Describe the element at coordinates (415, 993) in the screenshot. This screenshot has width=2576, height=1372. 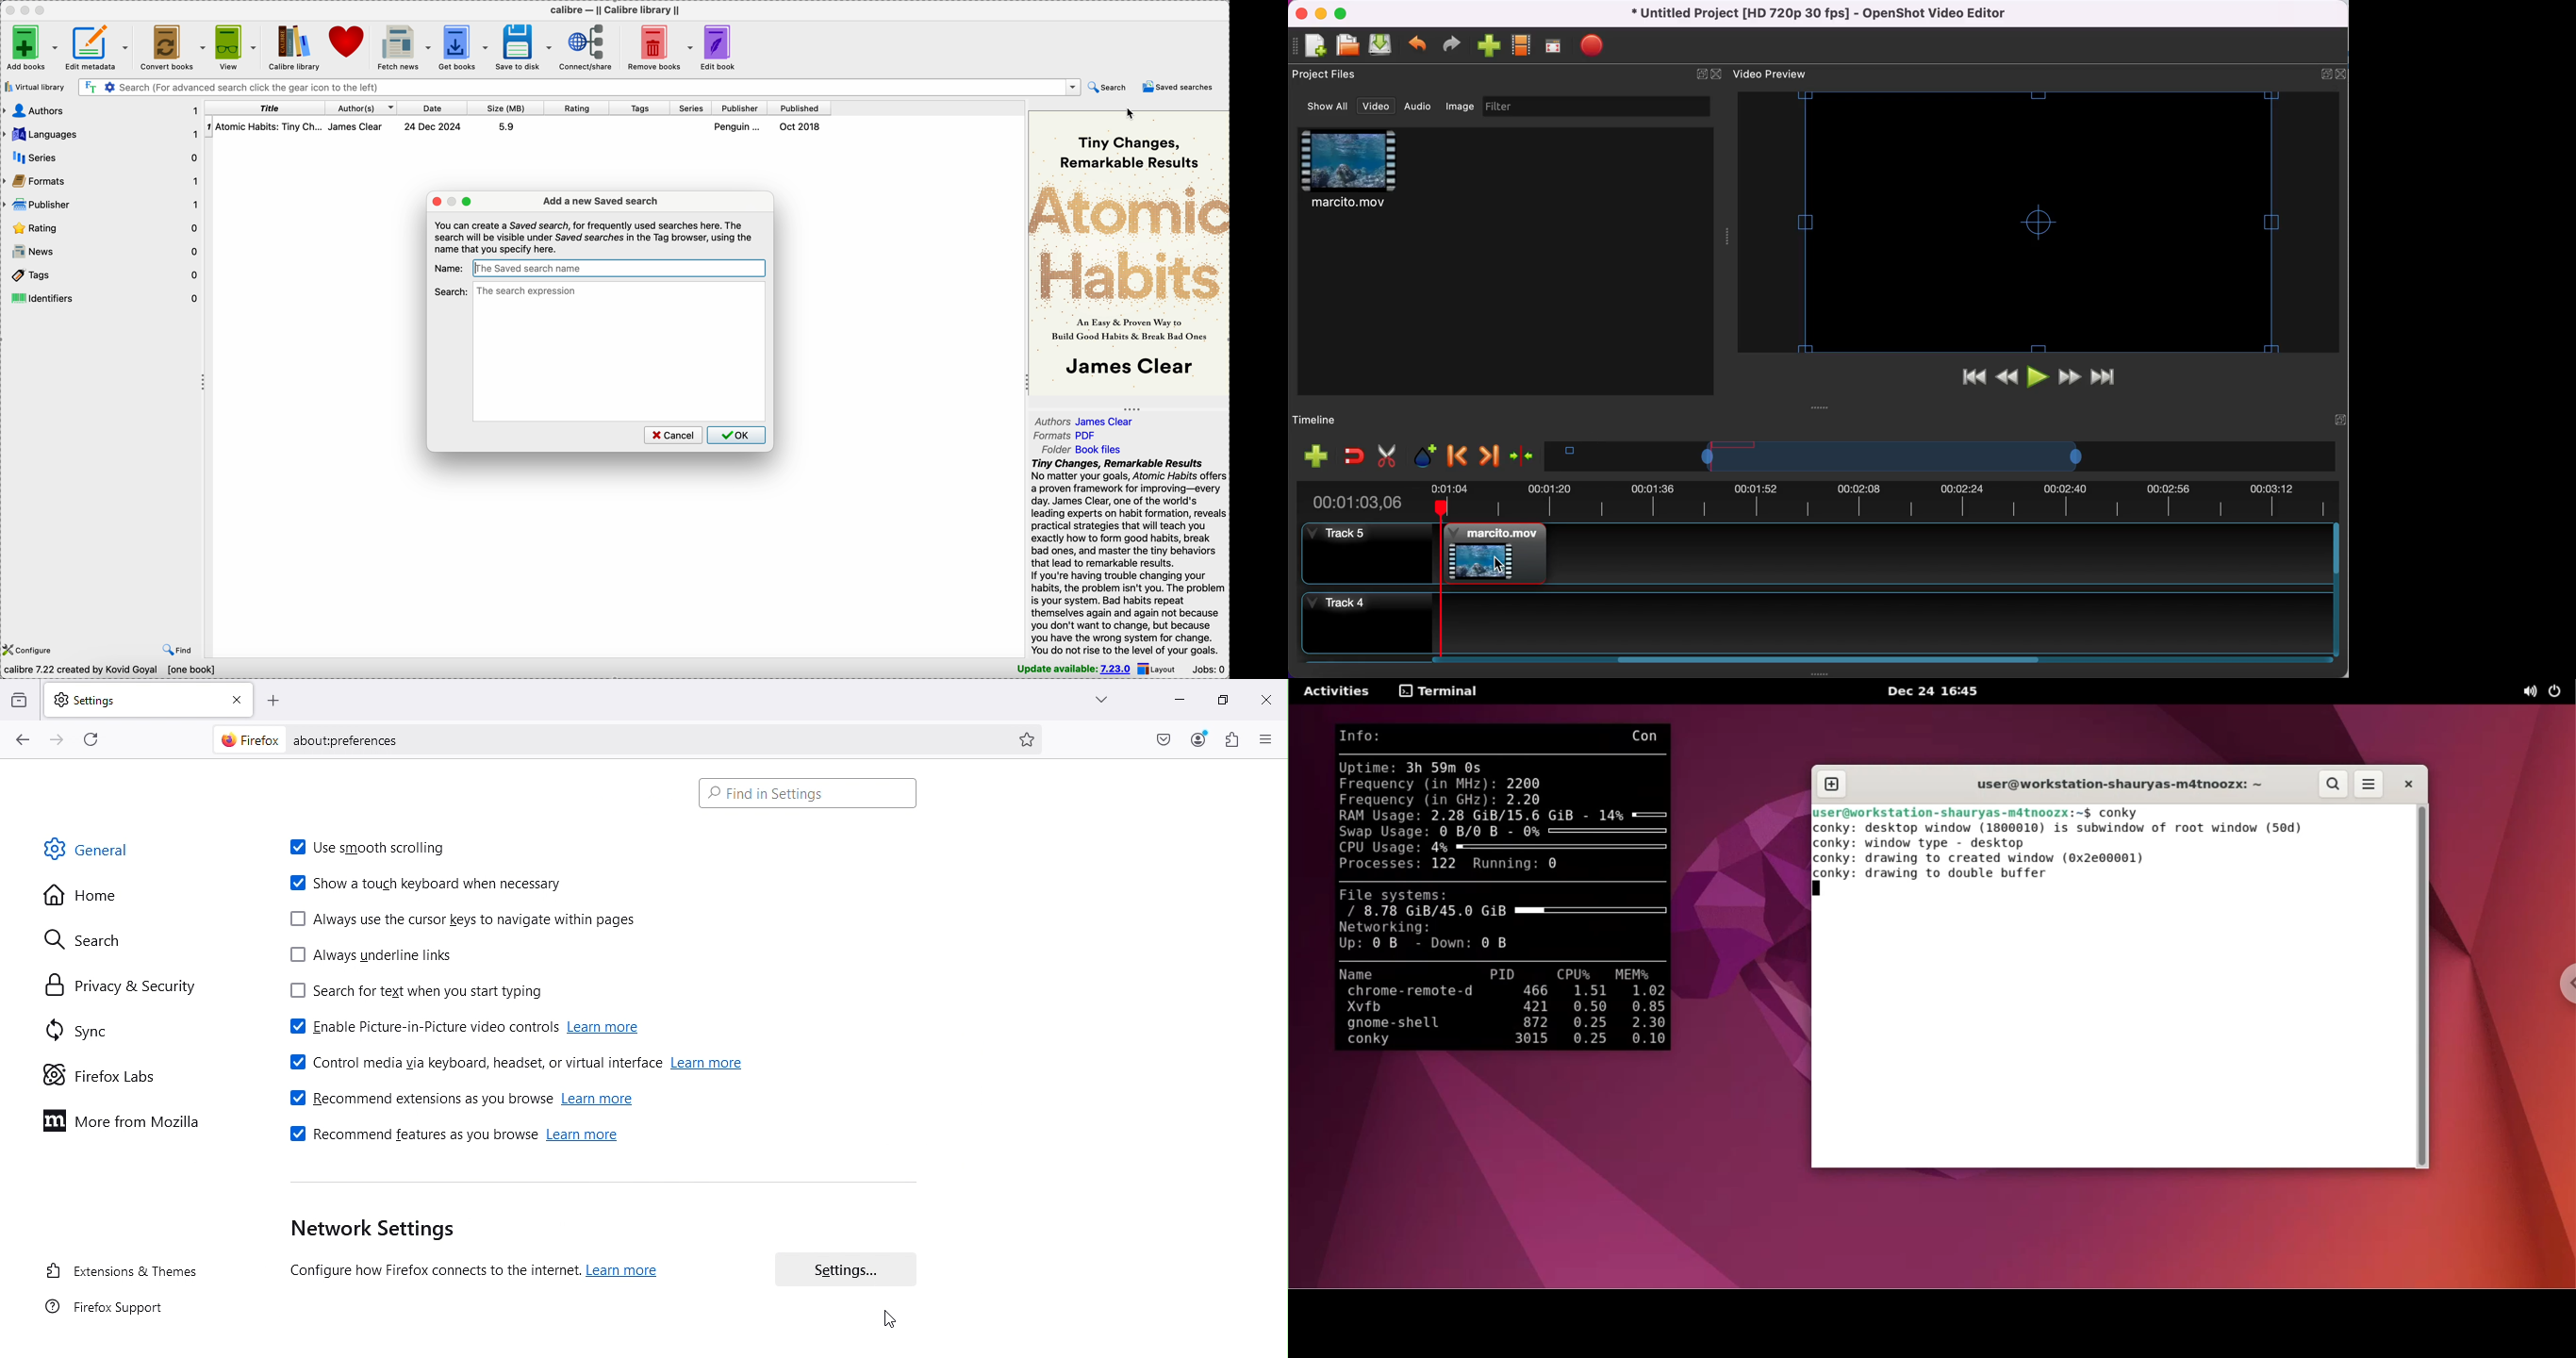
I see `Search for text when you start typing` at that location.